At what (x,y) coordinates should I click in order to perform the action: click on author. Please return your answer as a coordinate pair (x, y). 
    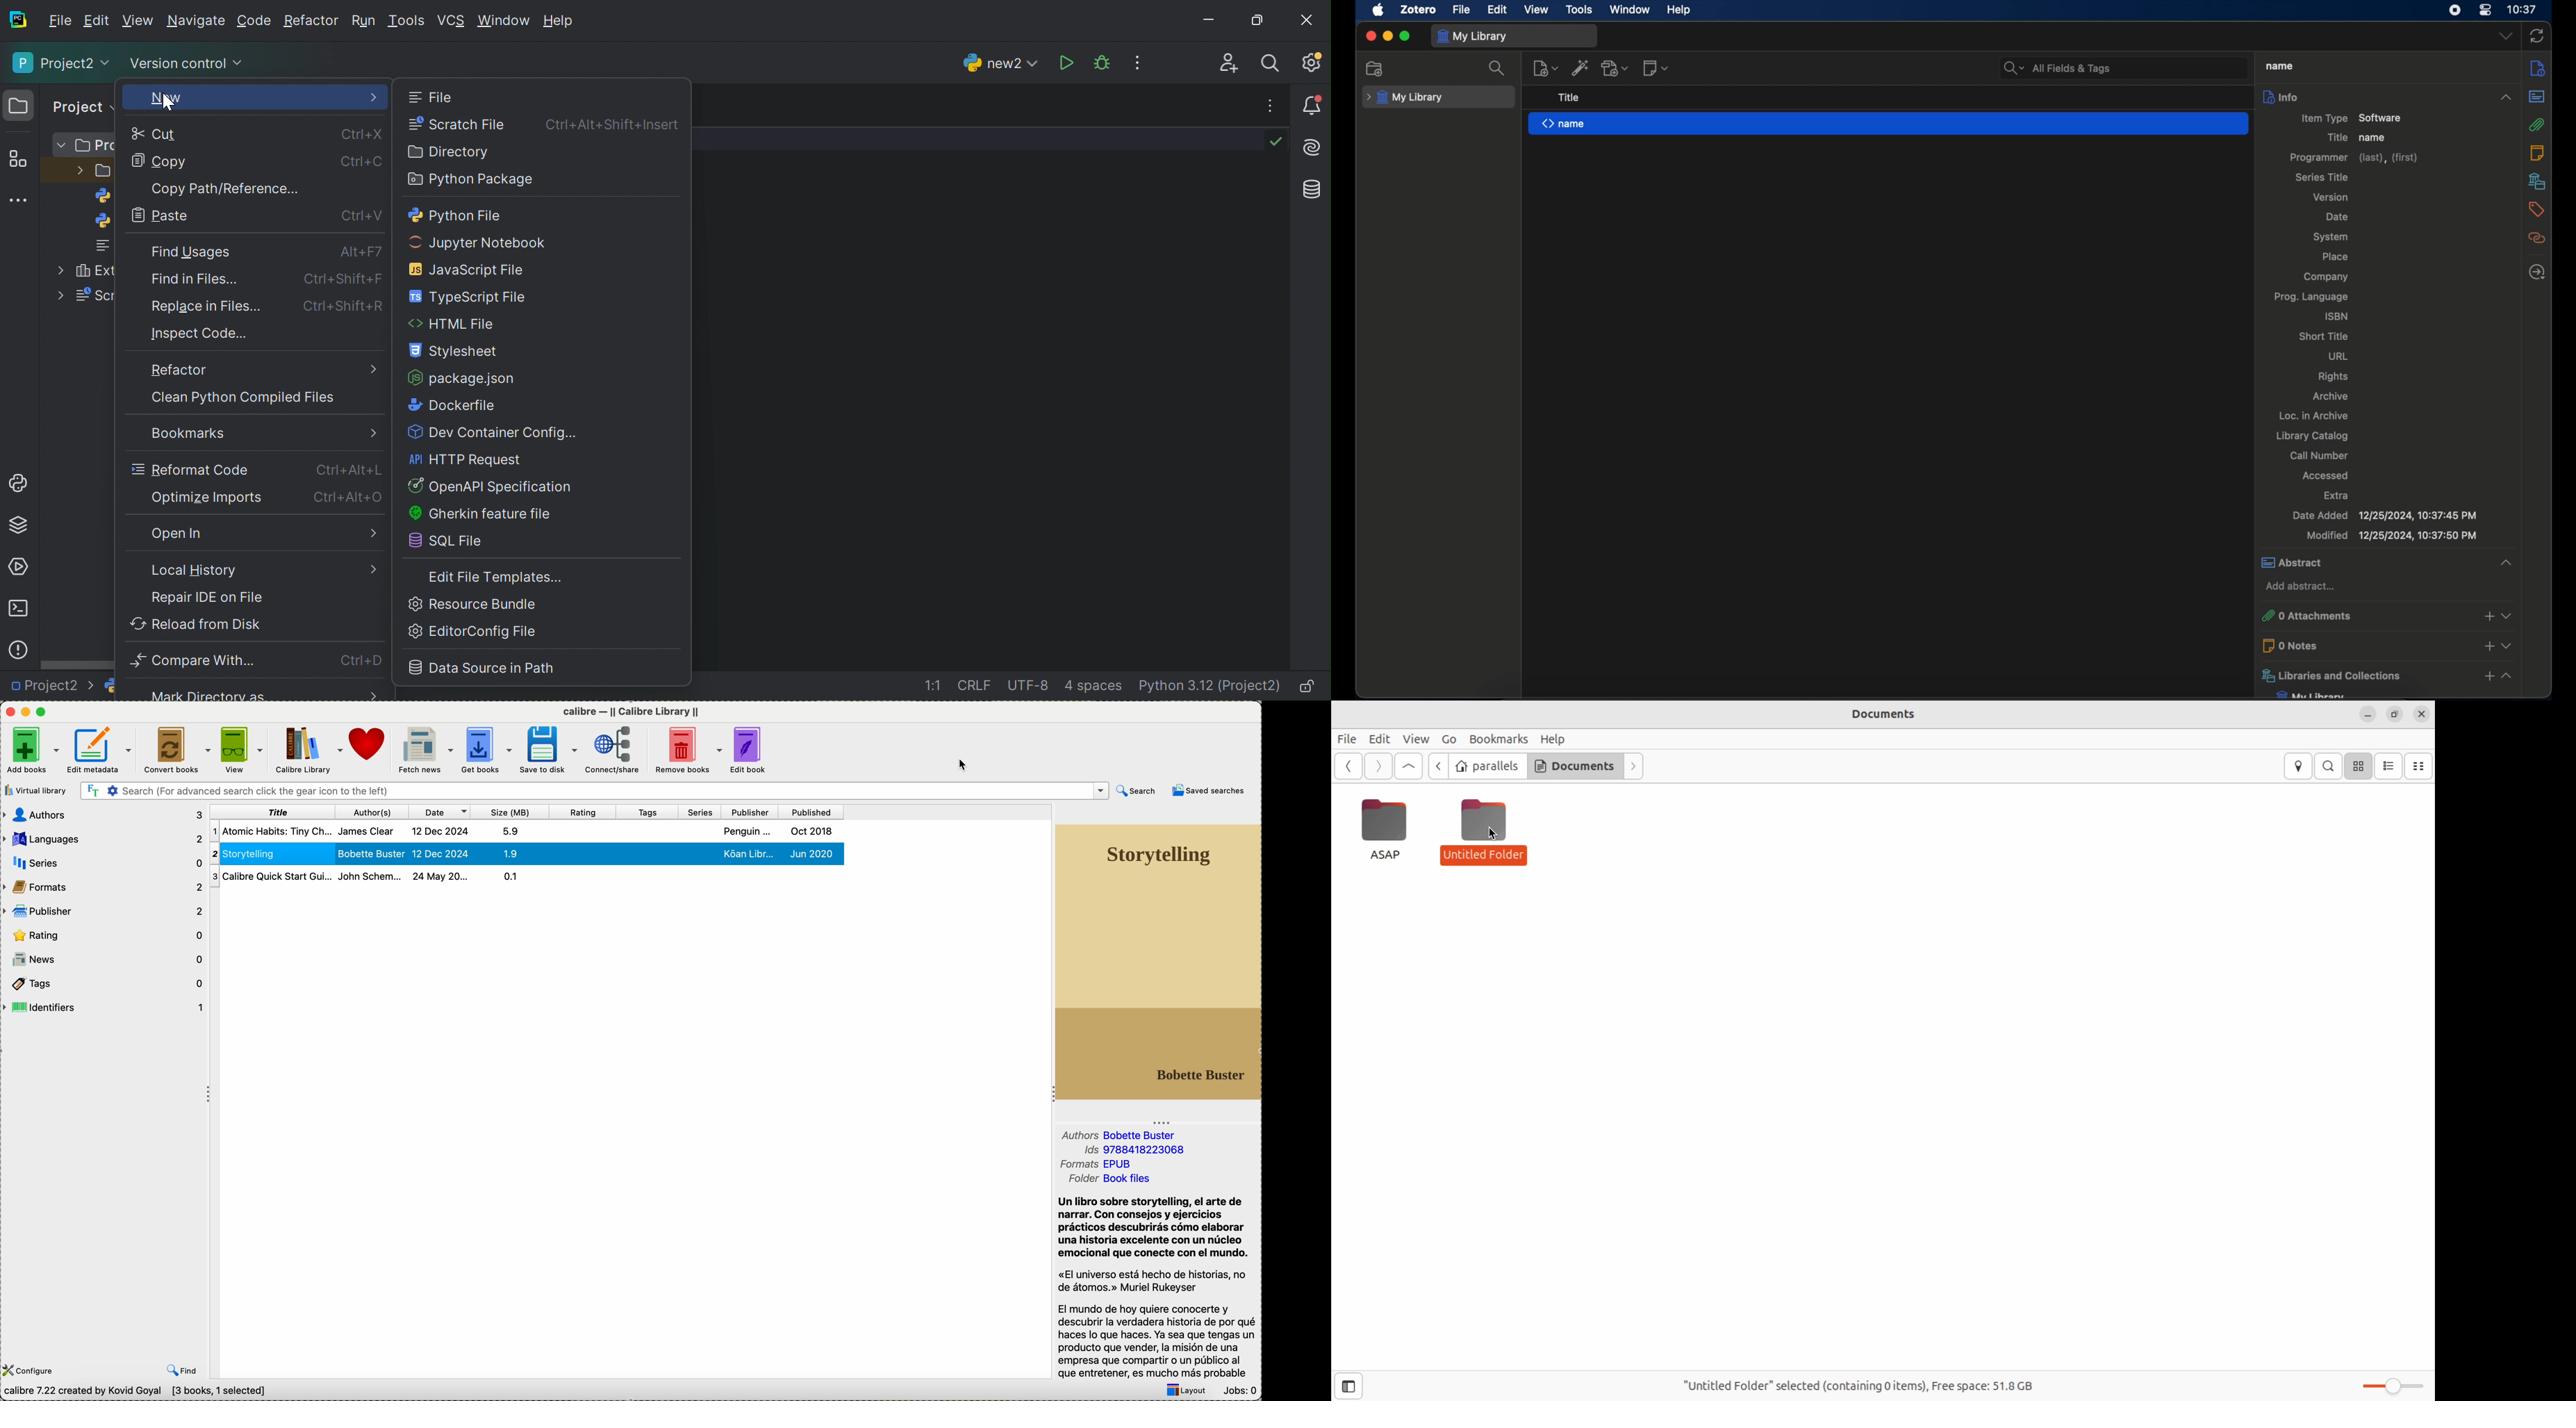
    Looking at the image, I should click on (373, 812).